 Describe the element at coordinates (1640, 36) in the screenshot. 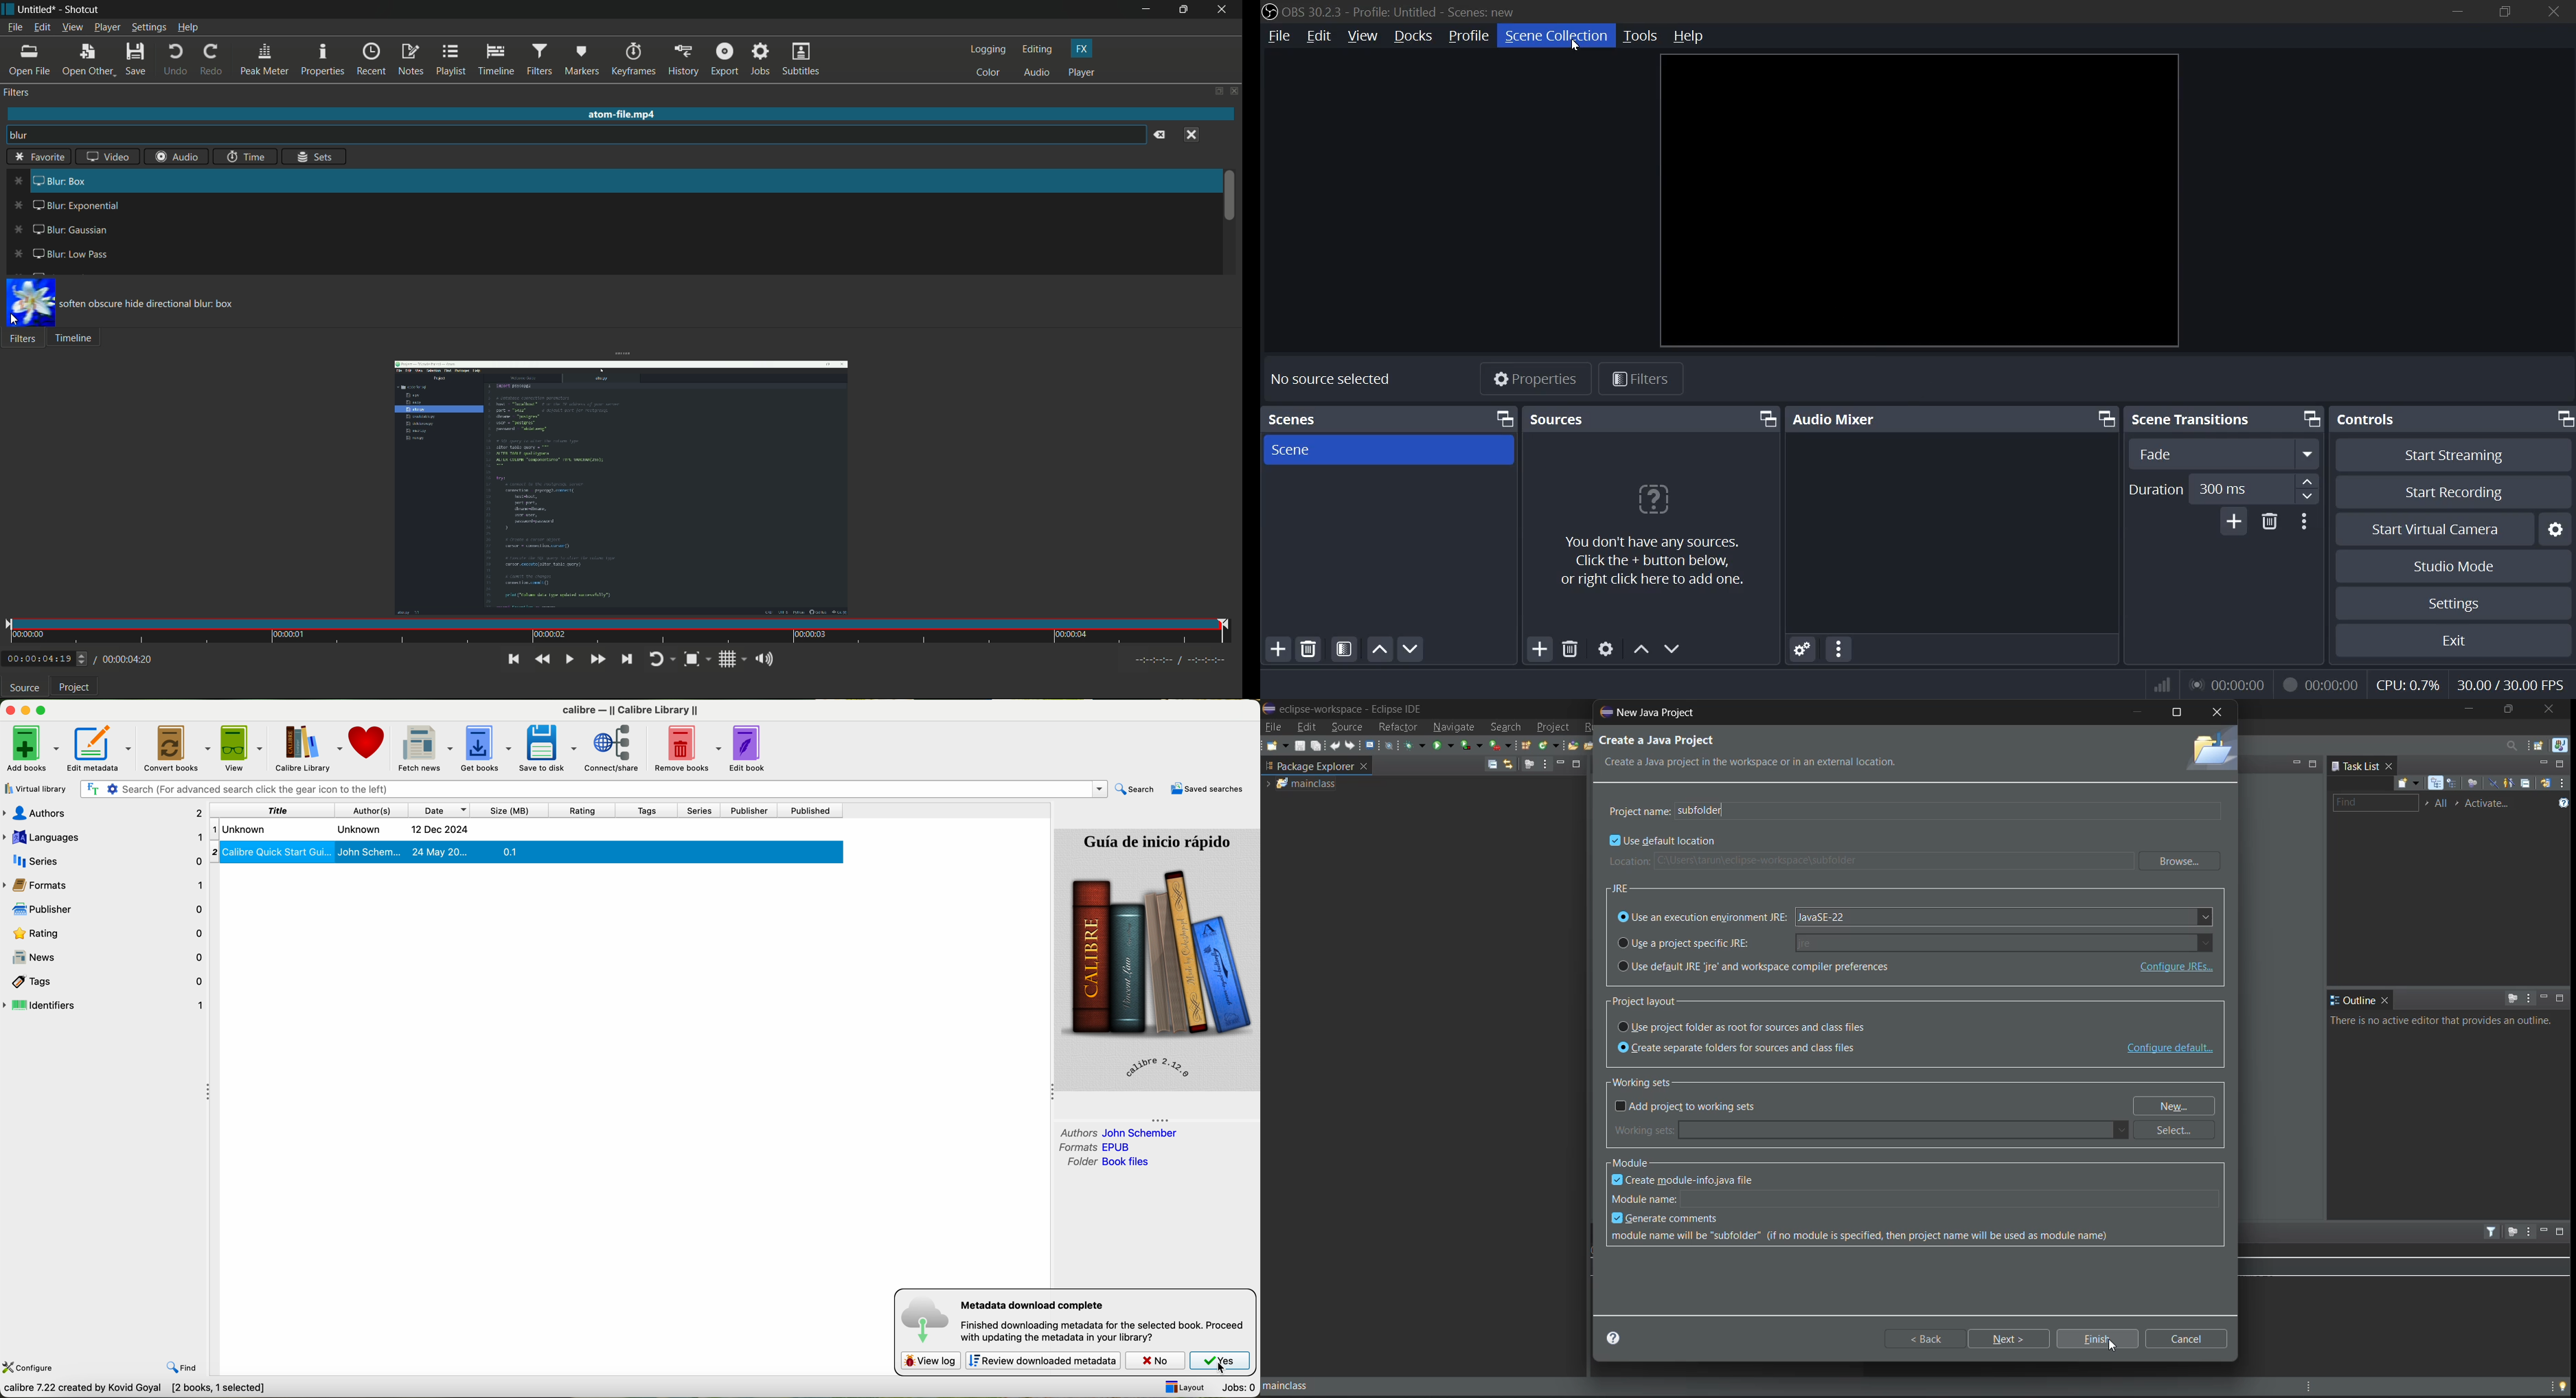

I see `tools` at that location.